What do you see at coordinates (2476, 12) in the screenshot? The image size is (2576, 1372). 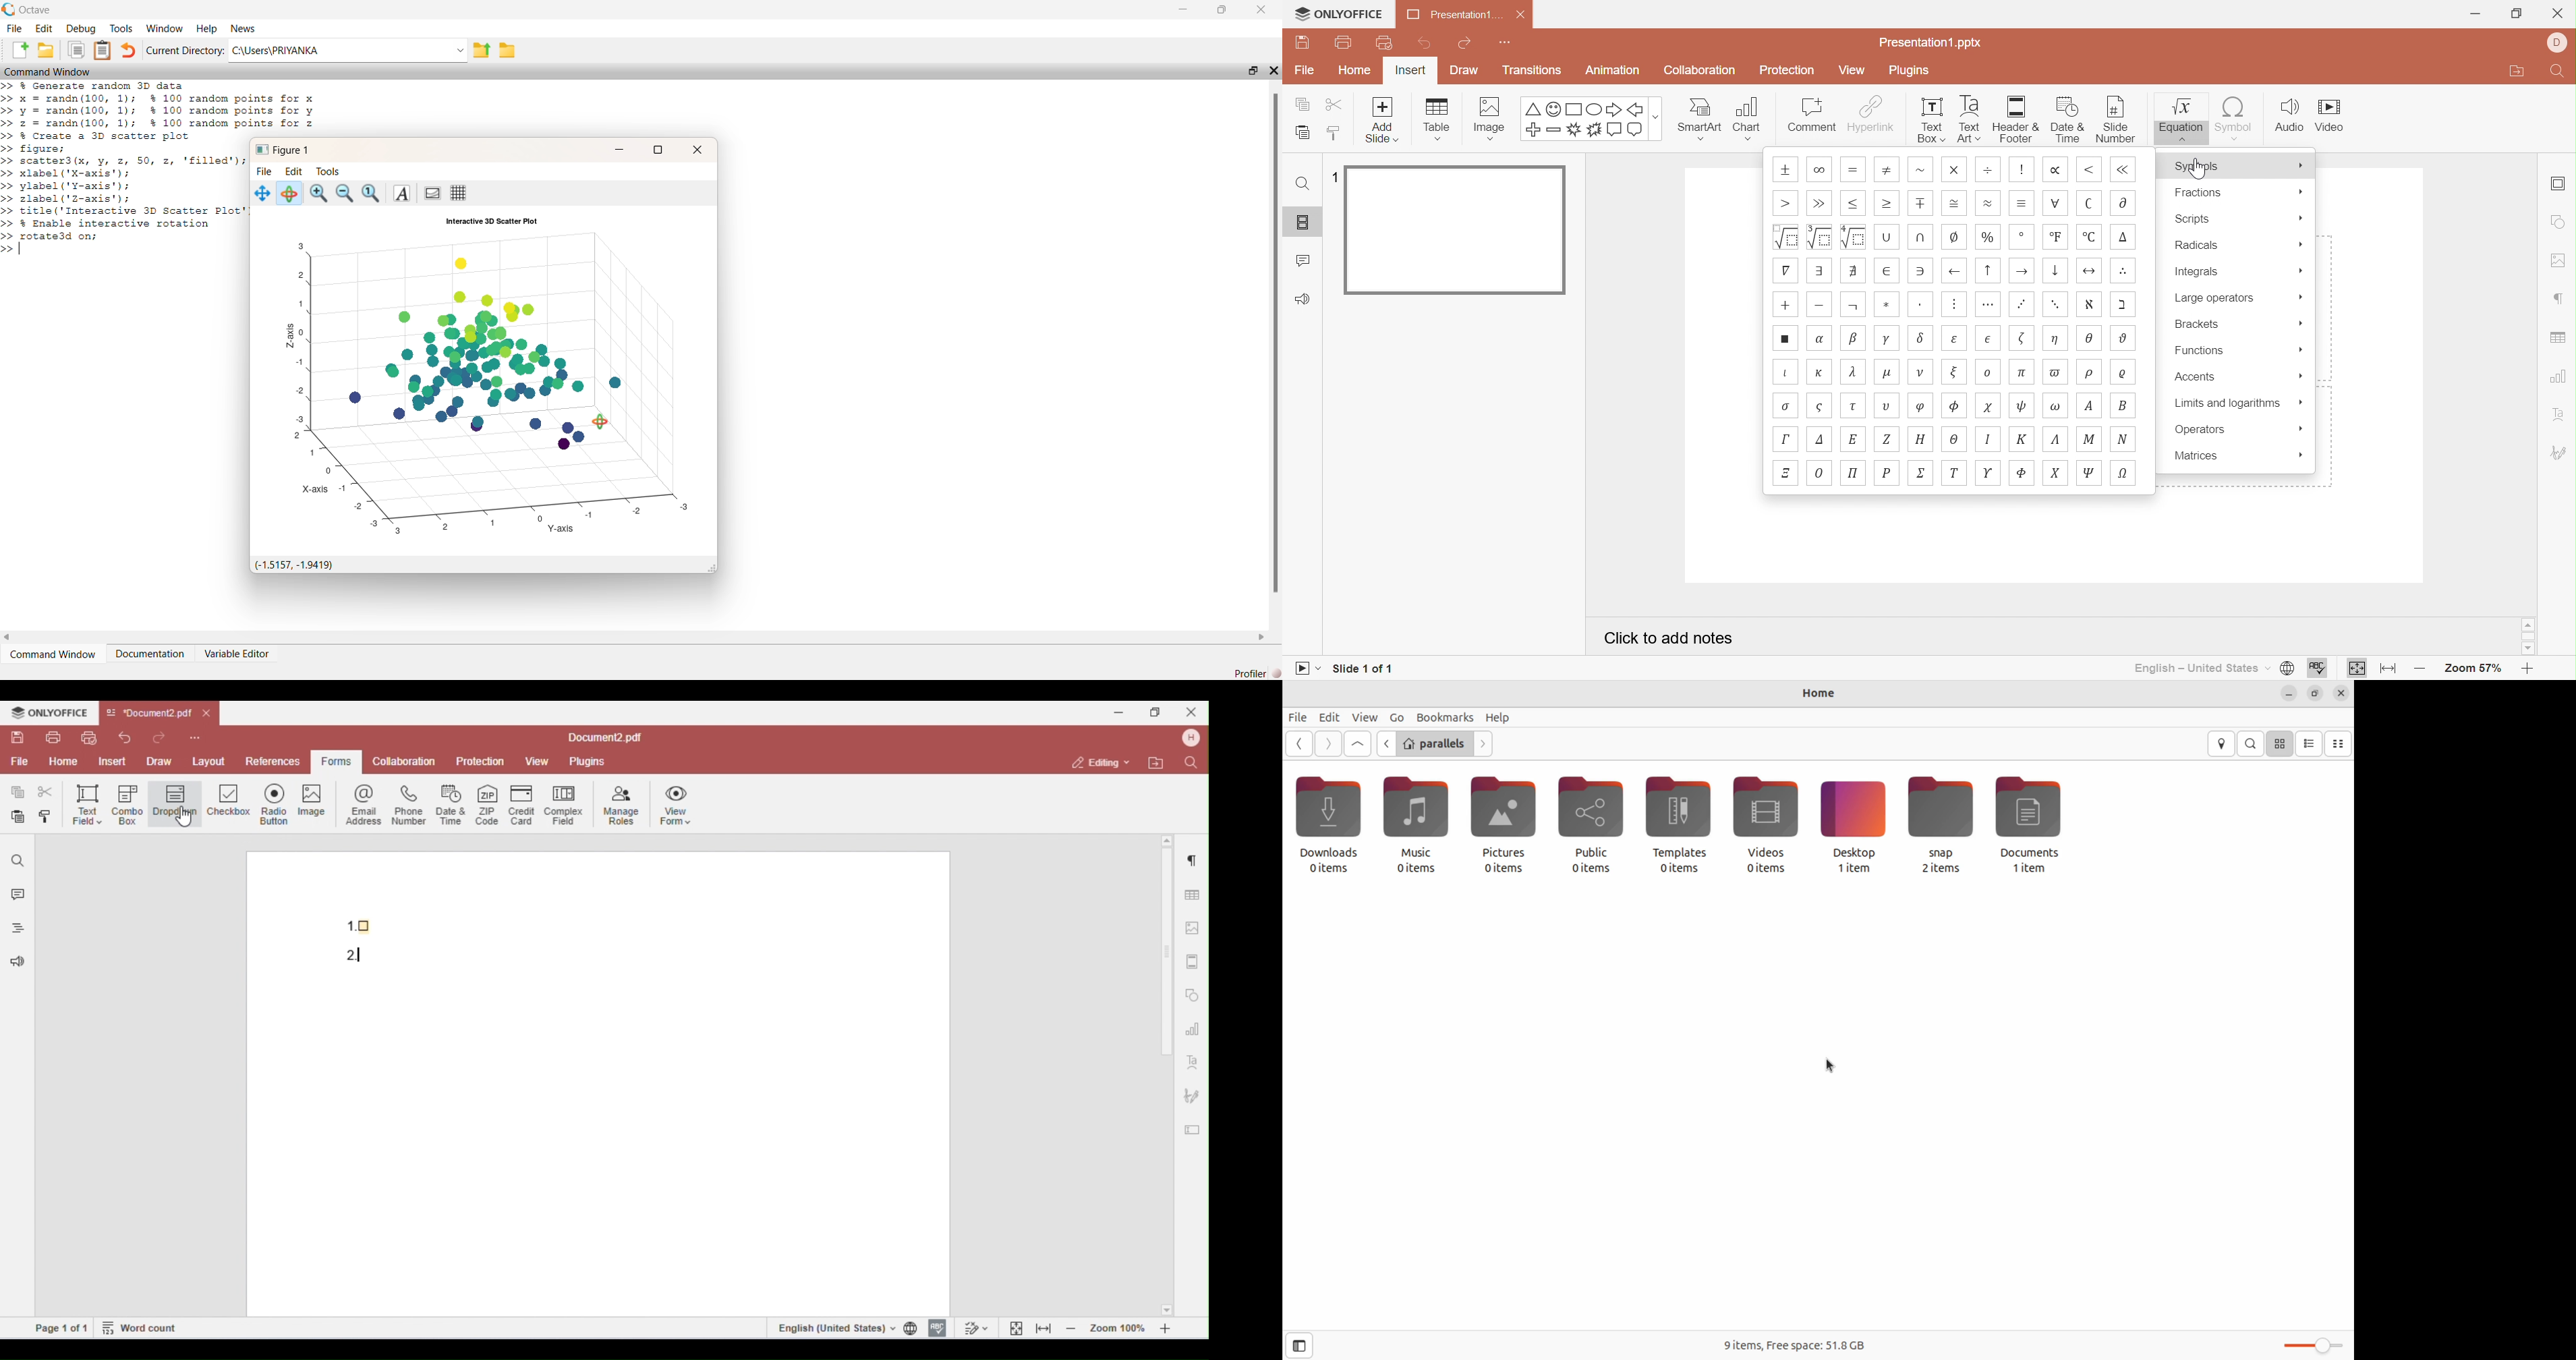 I see `Minimize` at bounding box center [2476, 12].